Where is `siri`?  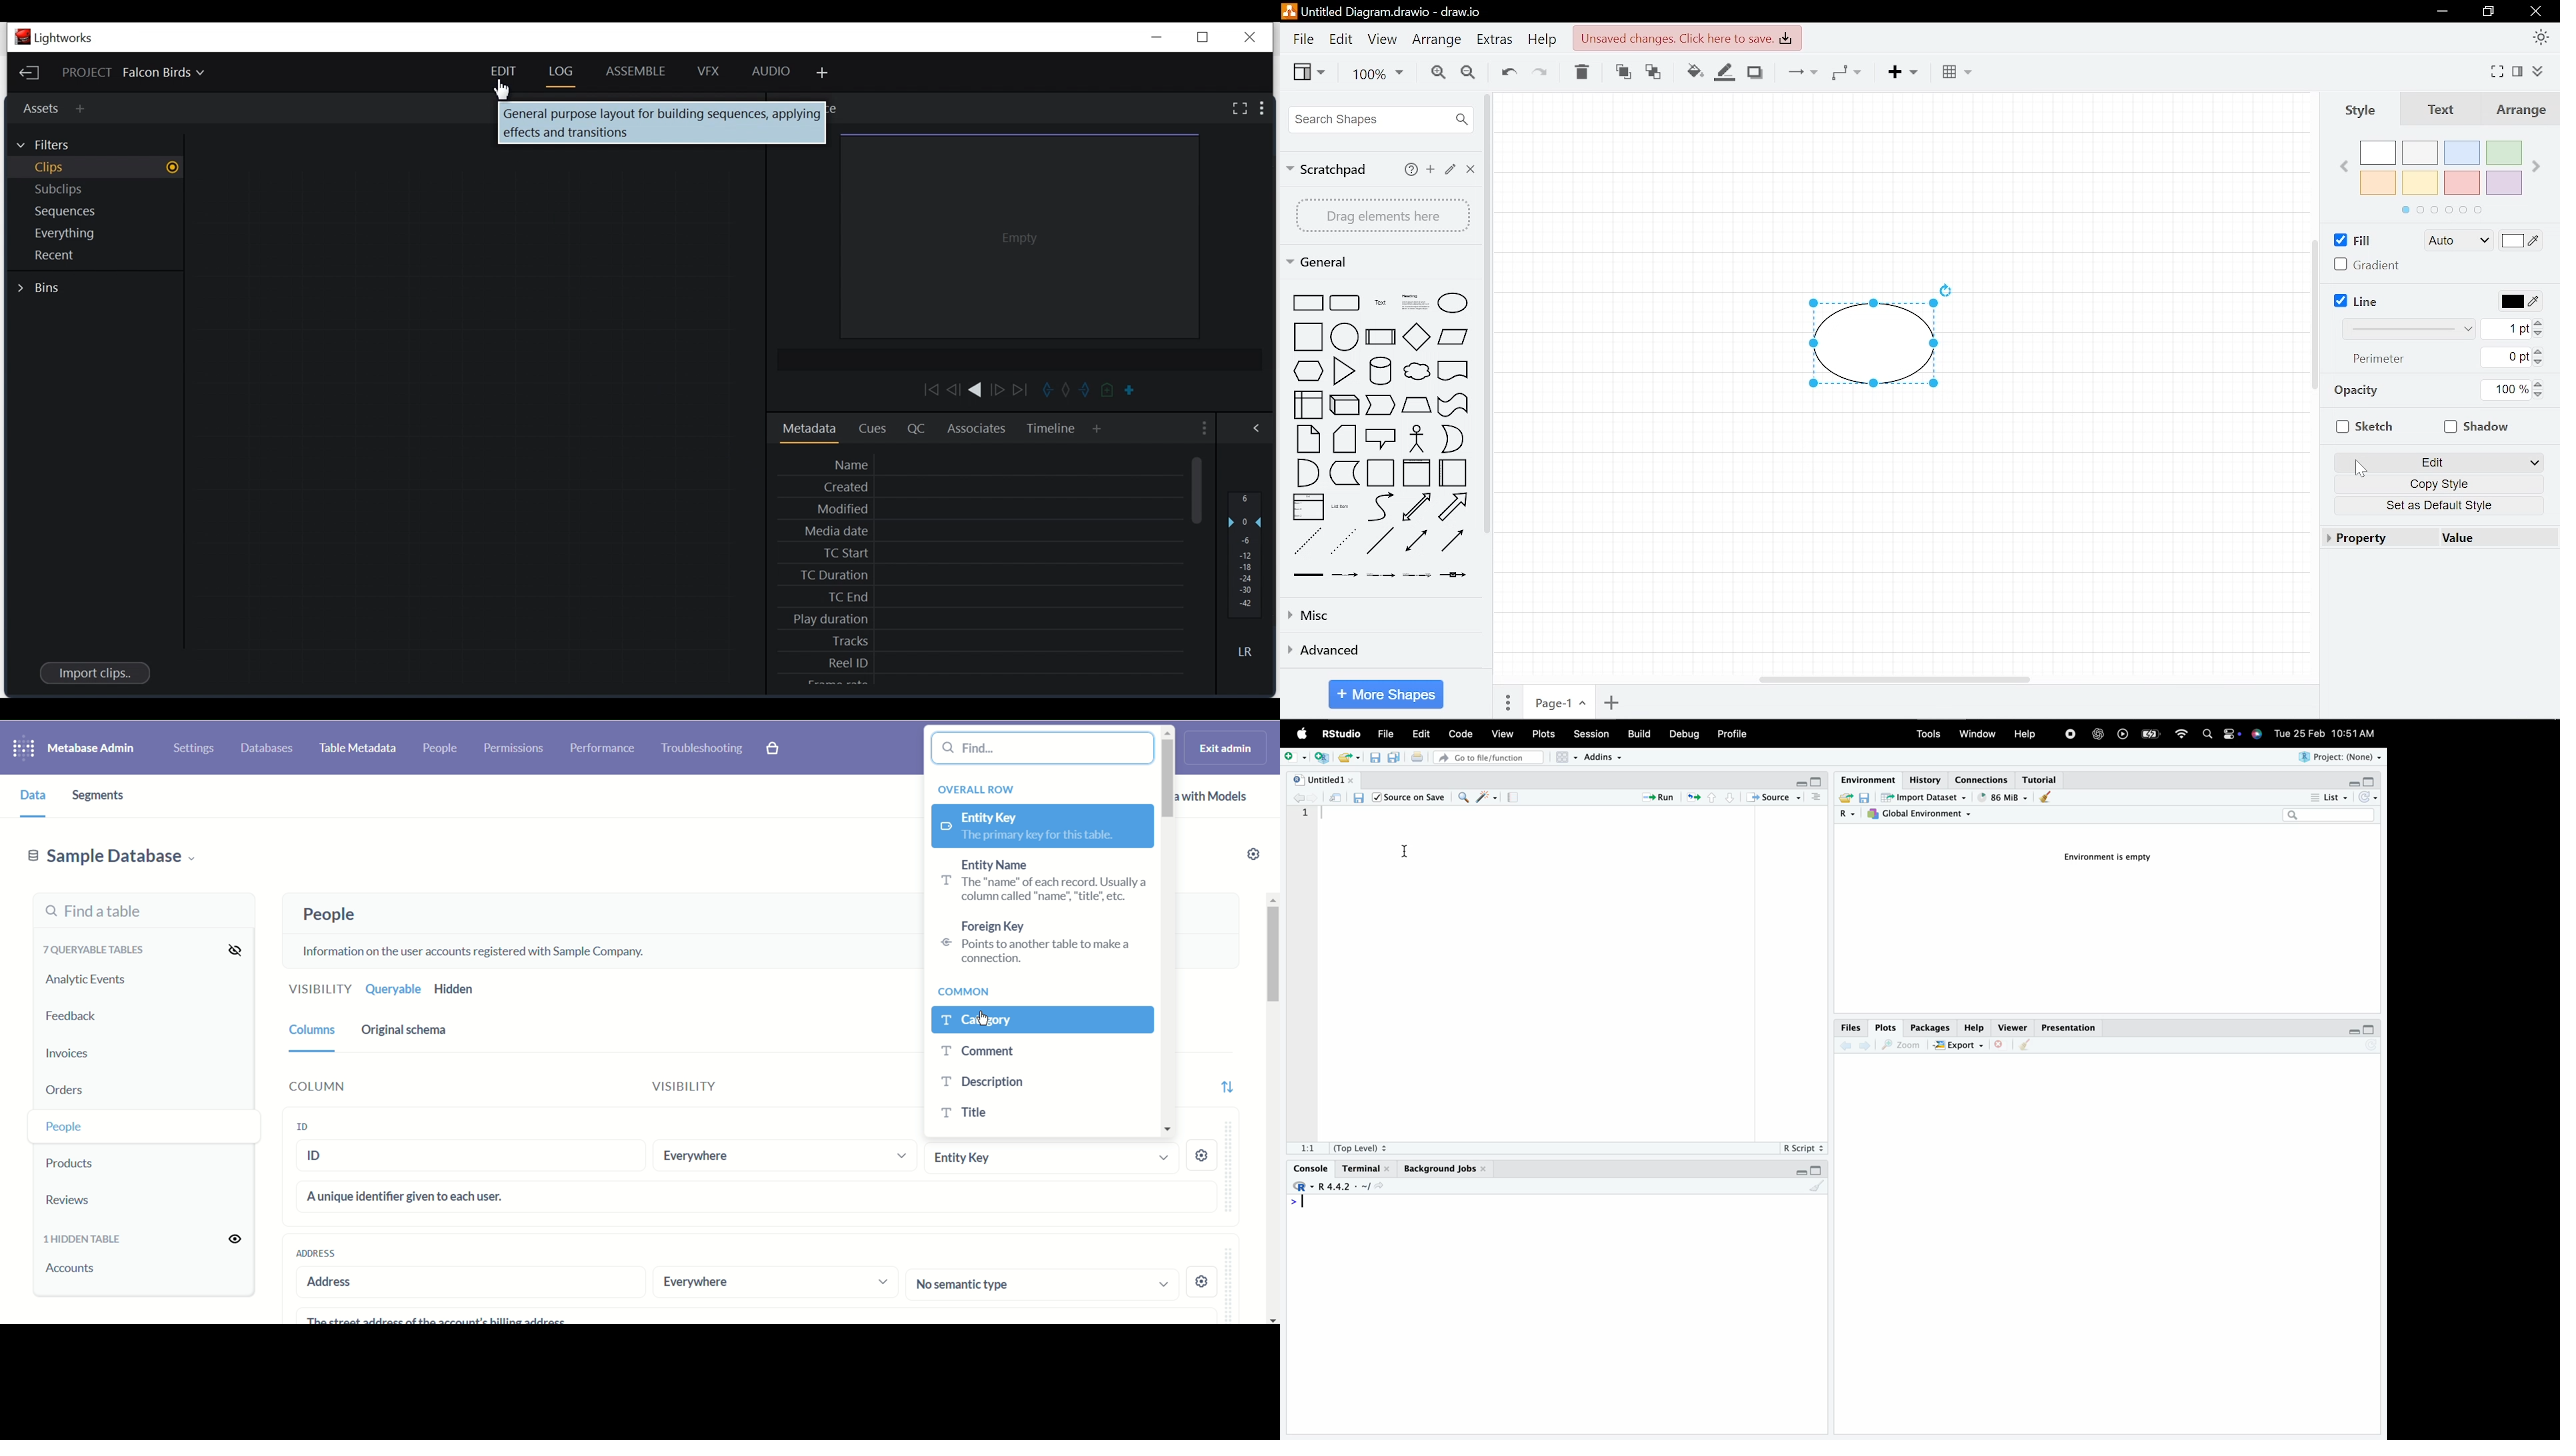
siri is located at coordinates (2258, 737).